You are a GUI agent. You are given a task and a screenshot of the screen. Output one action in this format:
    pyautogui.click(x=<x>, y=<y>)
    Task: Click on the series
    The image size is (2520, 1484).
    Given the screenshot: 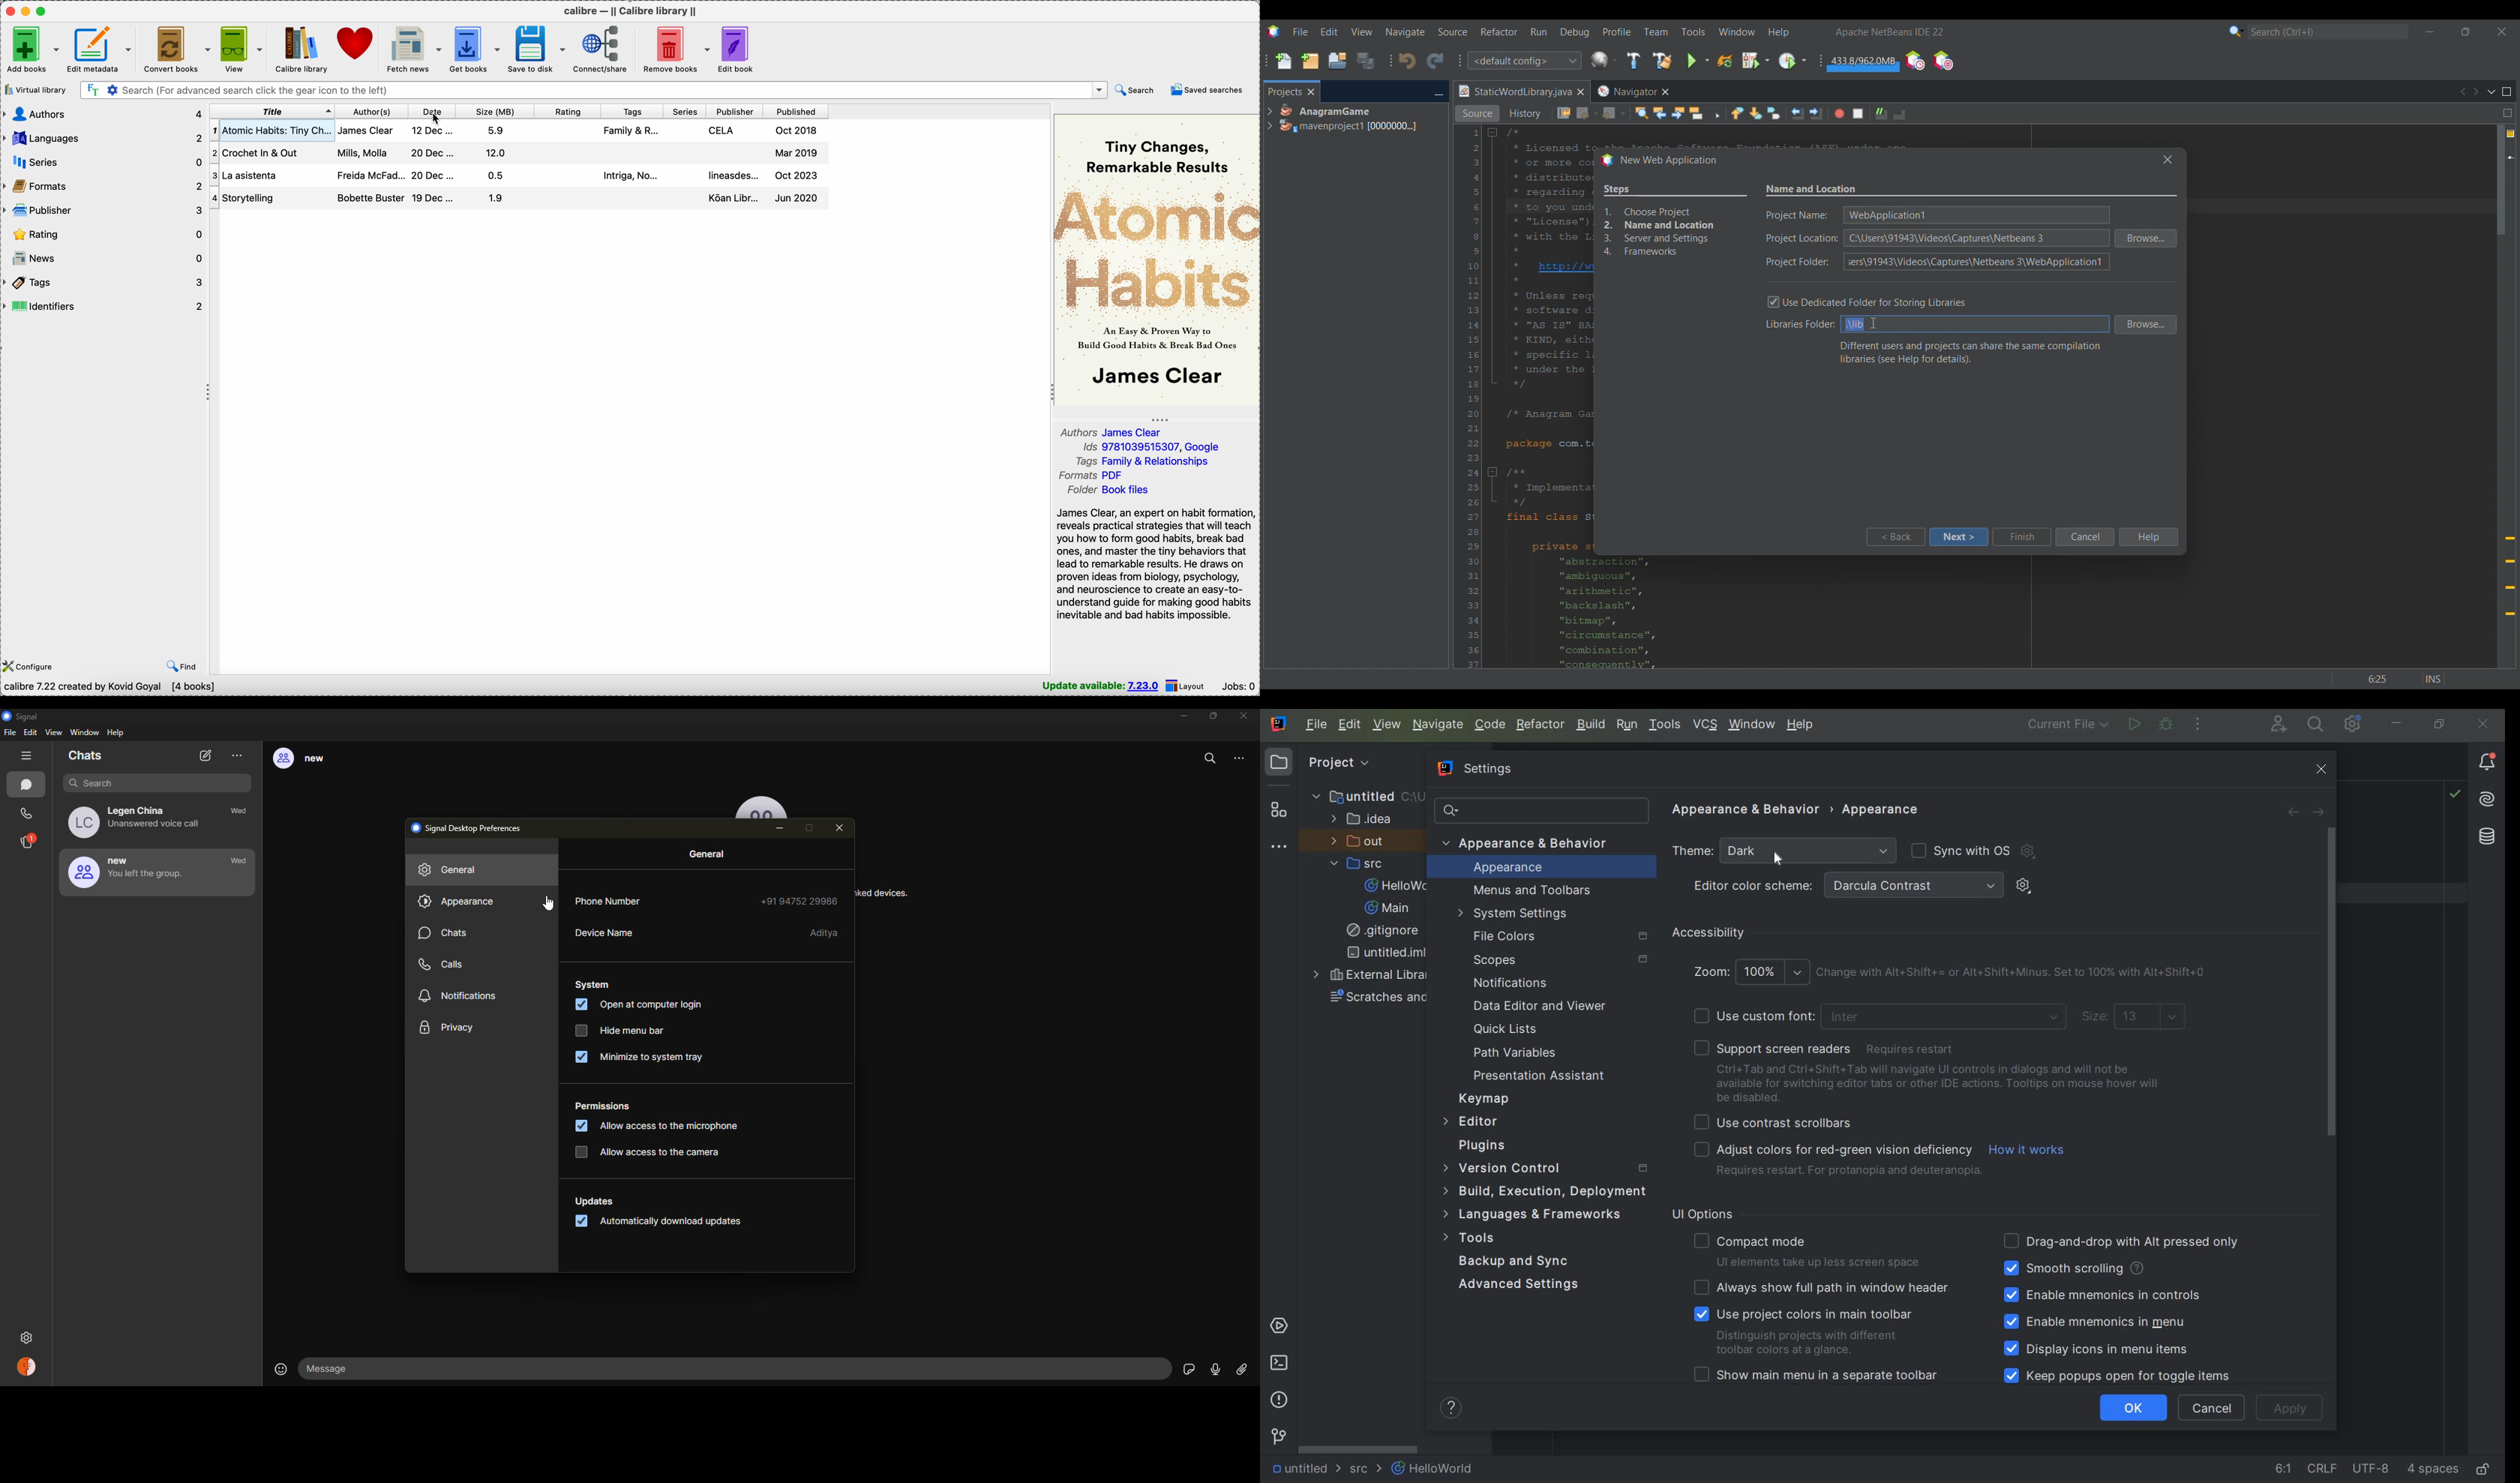 What is the action you would take?
    pyautogui.click(x=686, y=113)
    